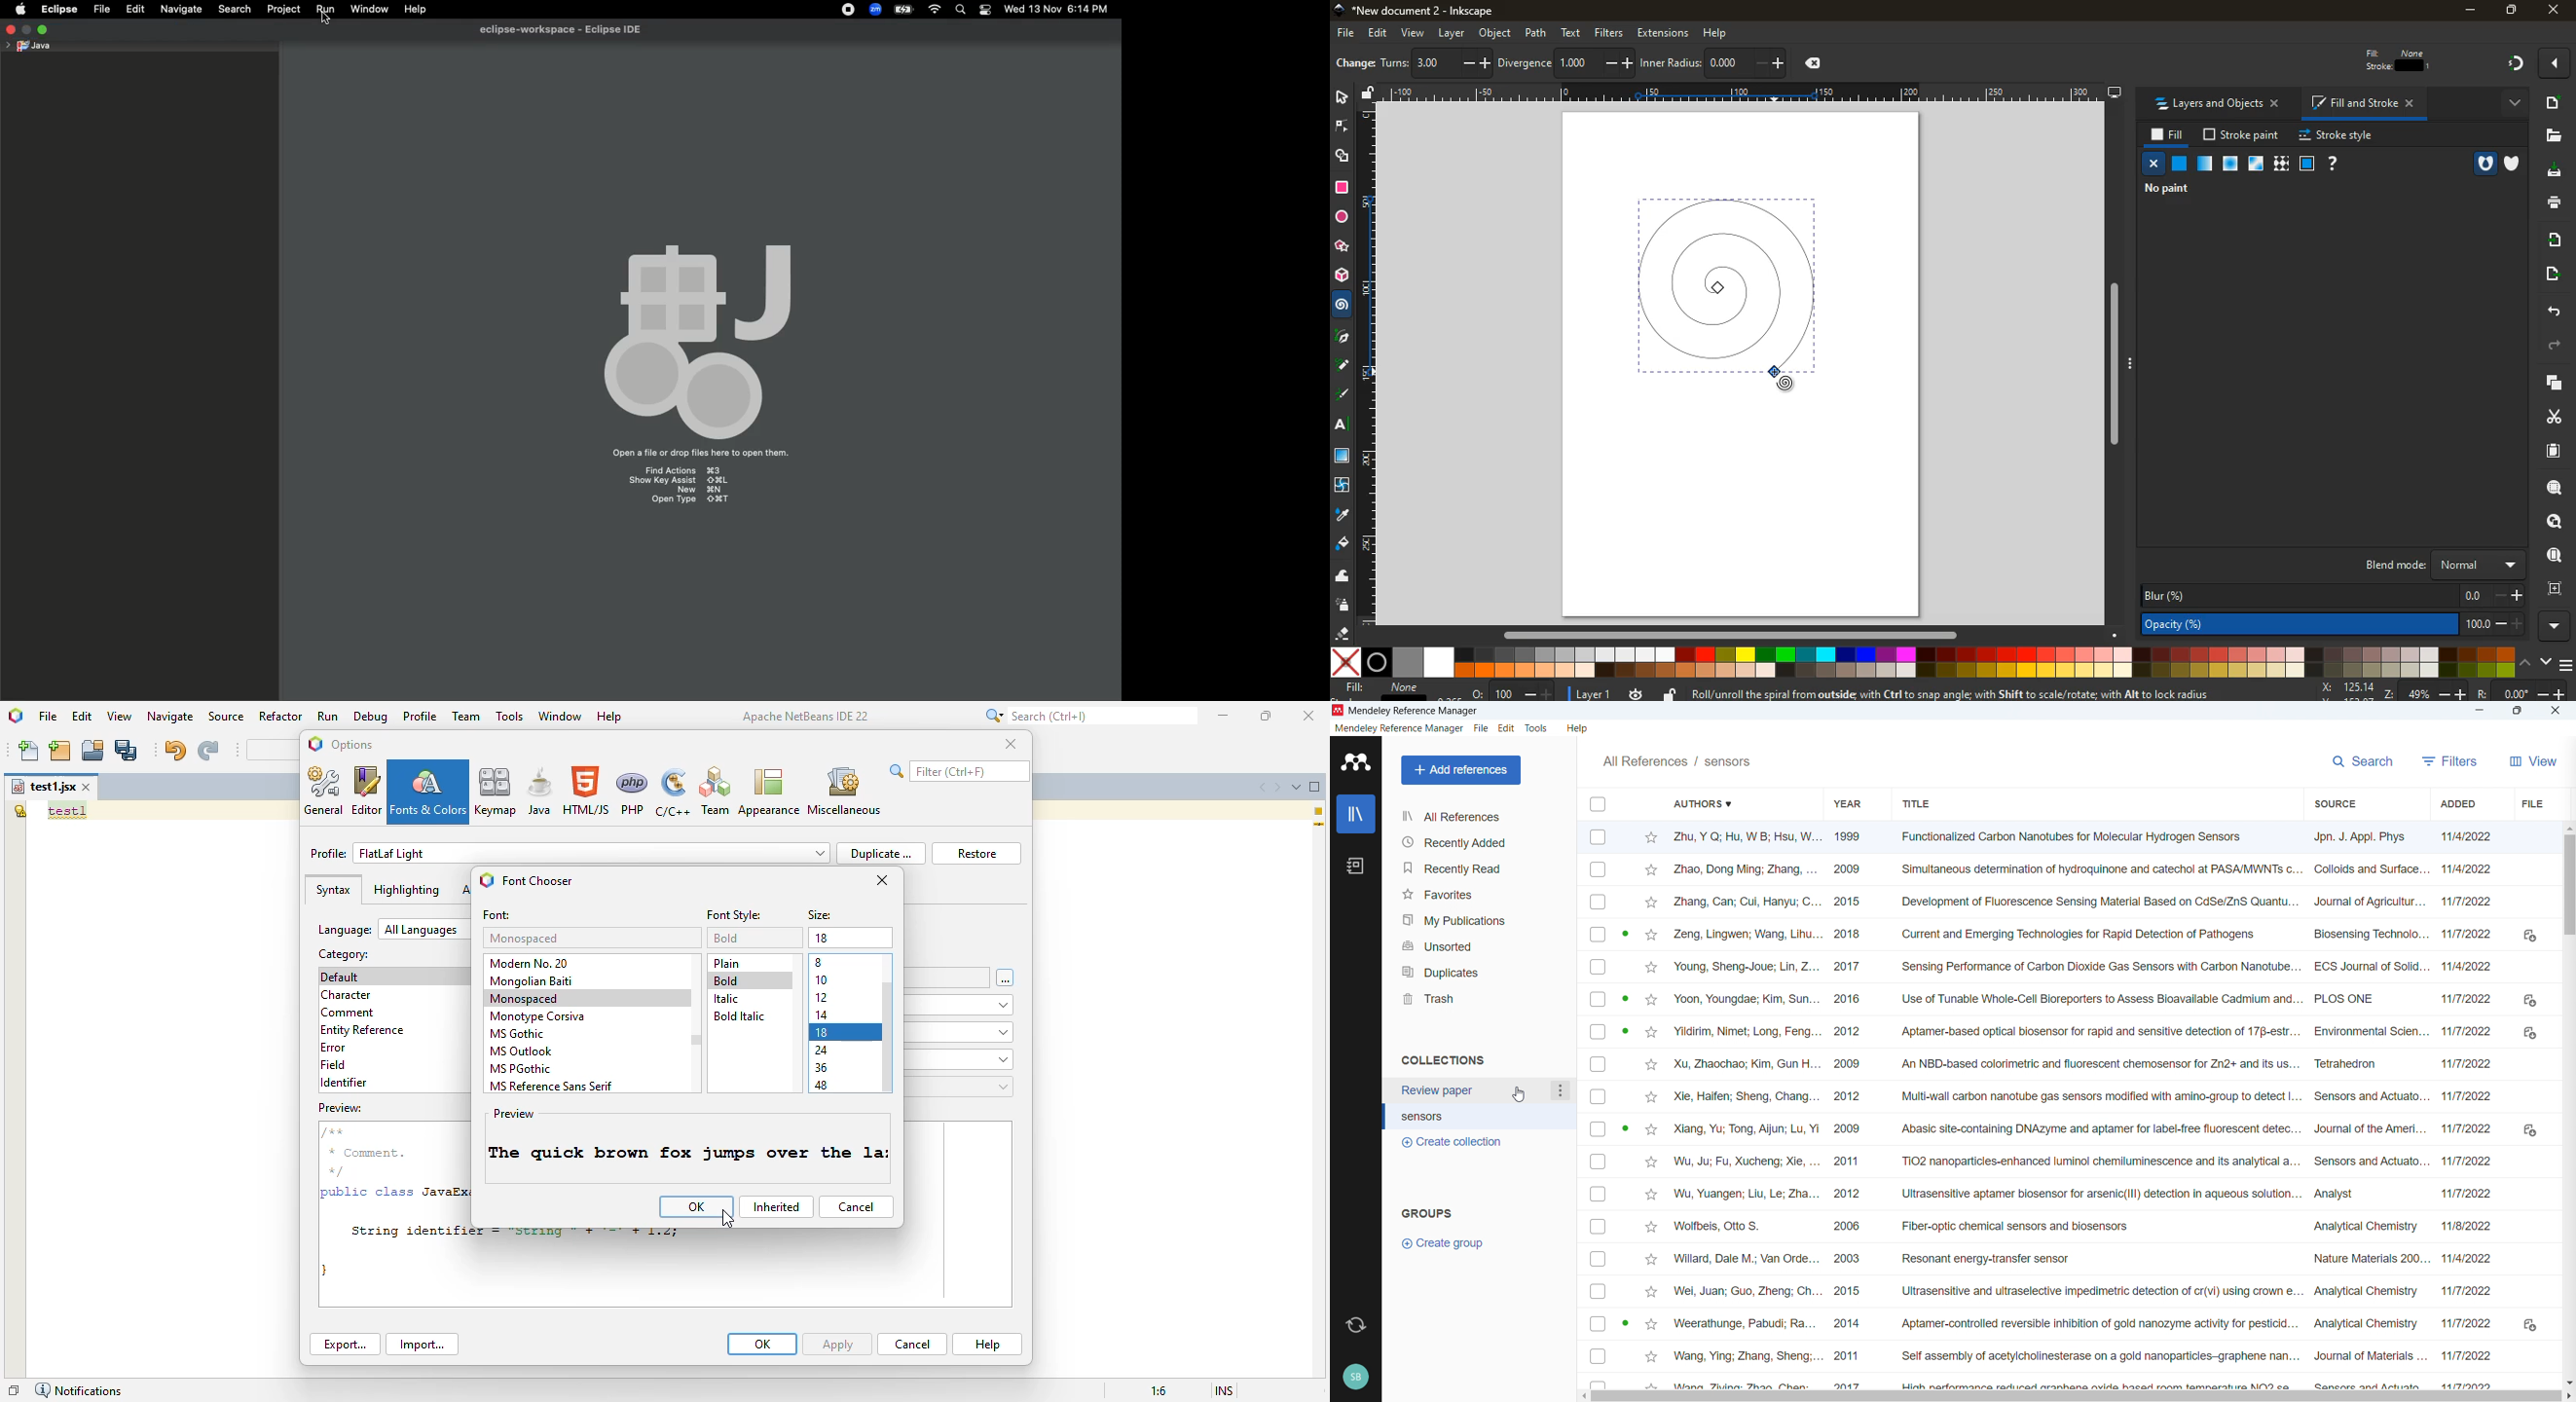  What do you see at coordinates (1610, 31) in the screenshot?
I see `filters` at bounding box center [1610, 31].